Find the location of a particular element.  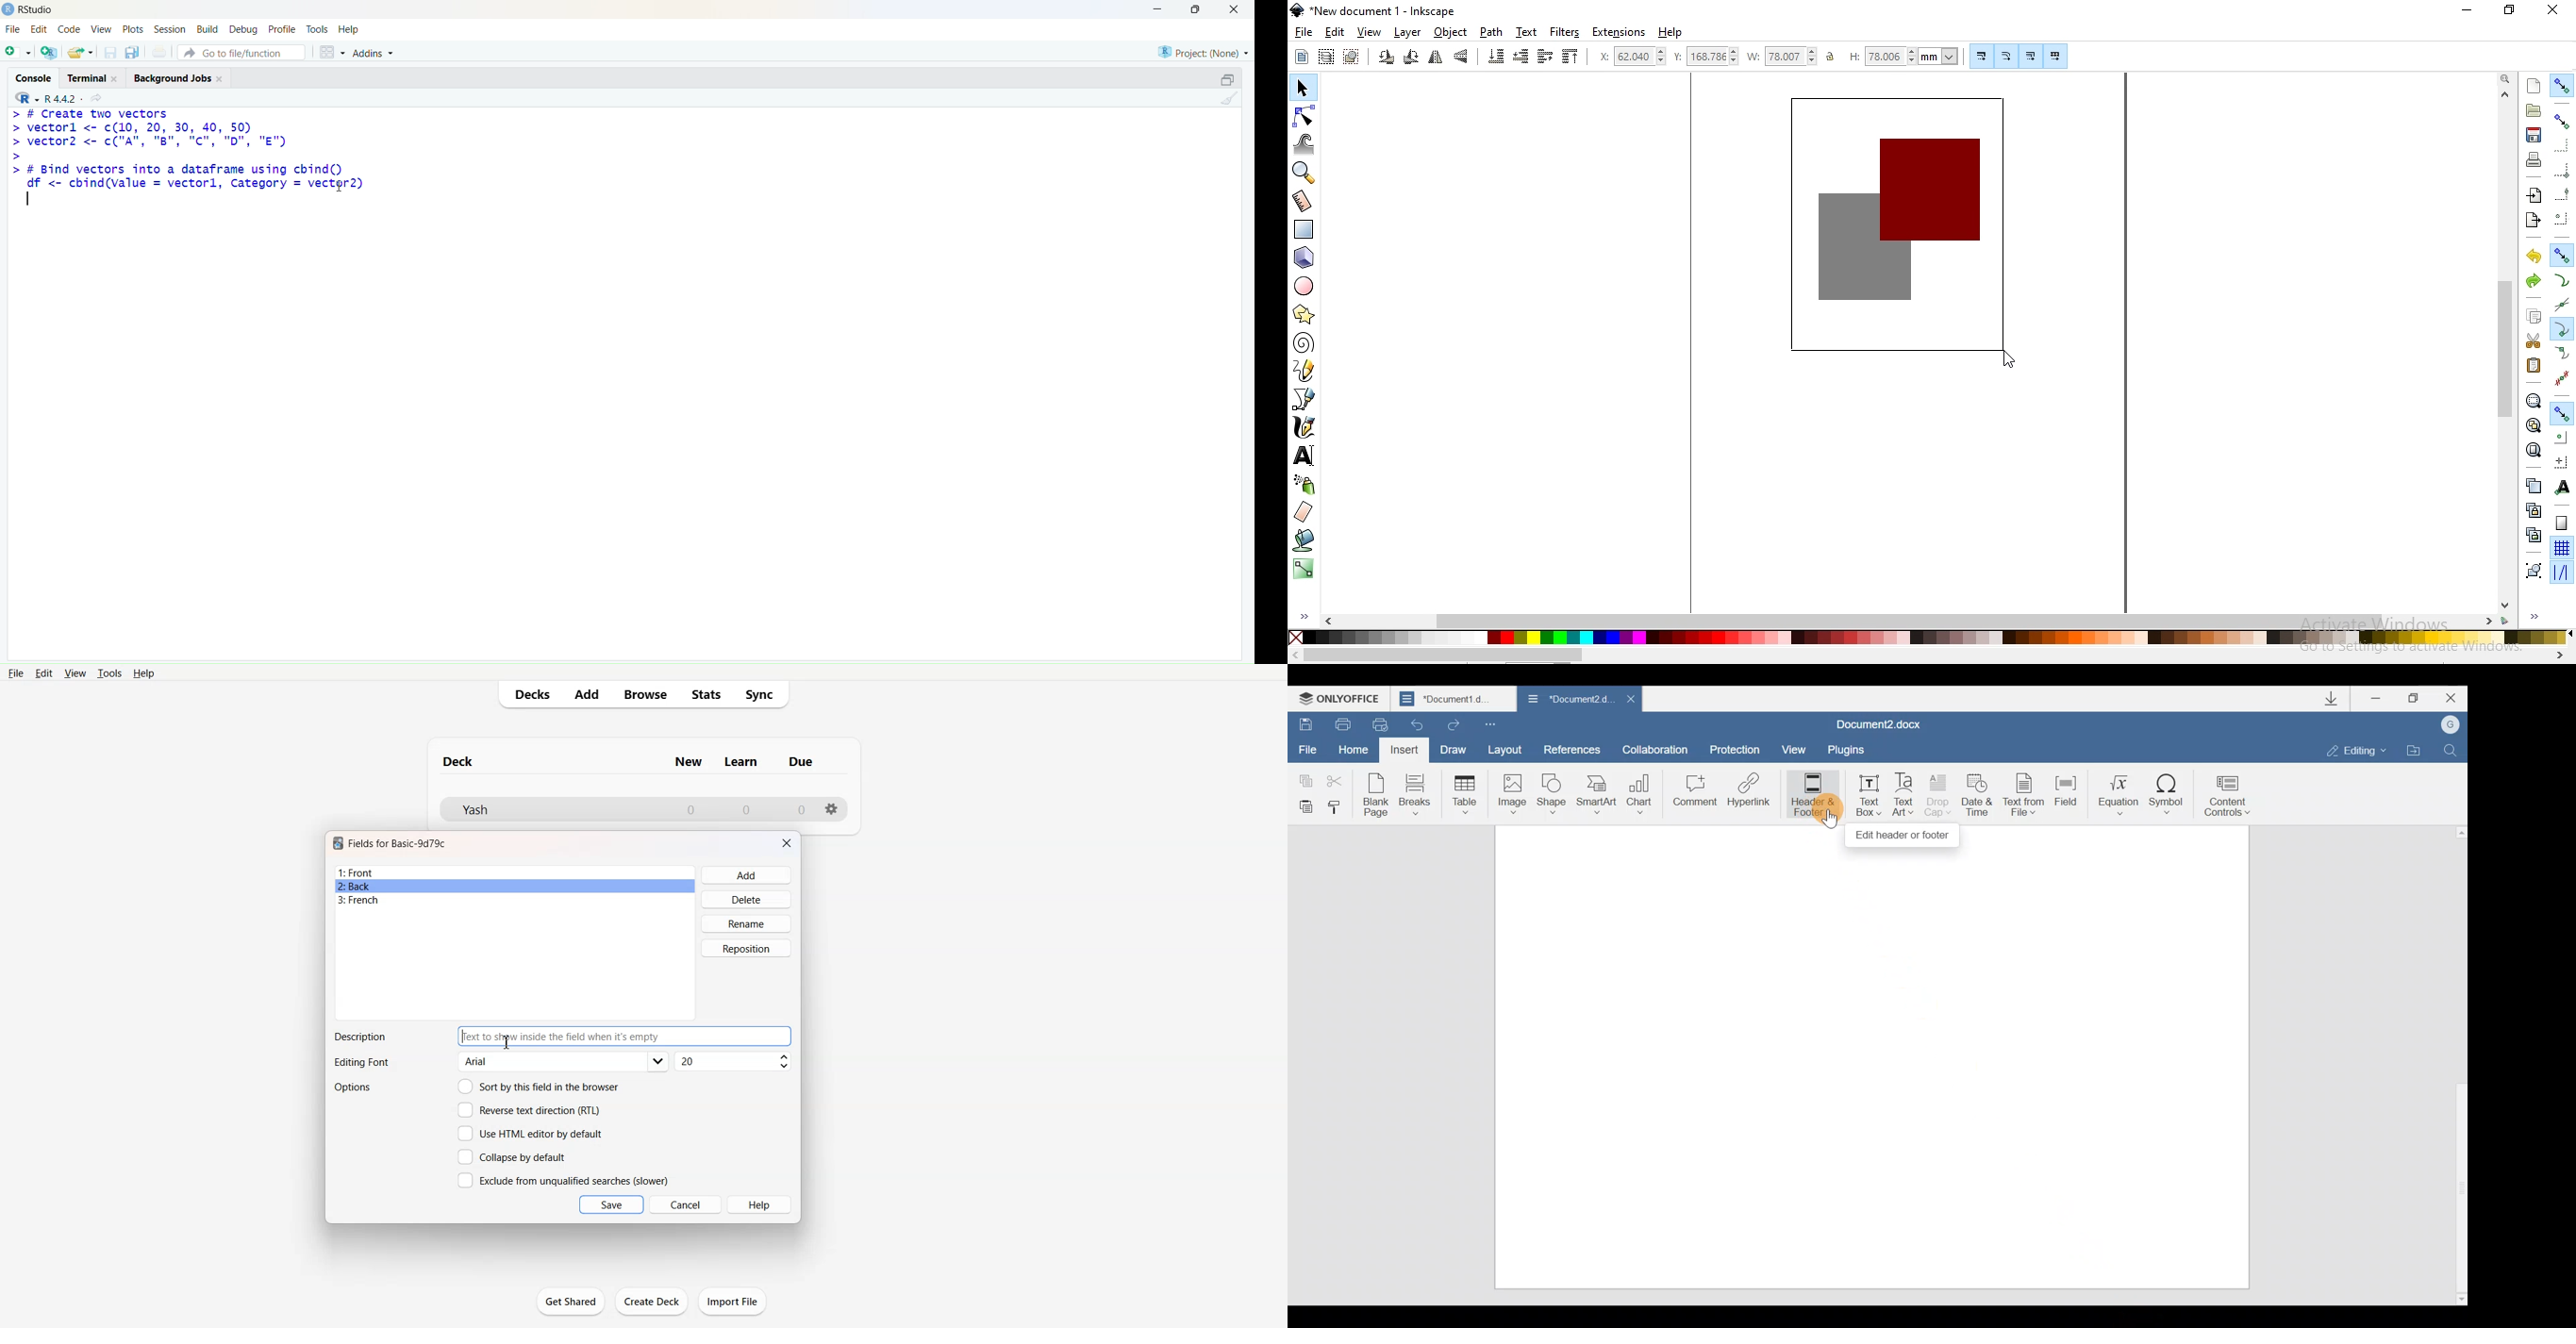

Go to file/function is located at coordinates (241, 52).